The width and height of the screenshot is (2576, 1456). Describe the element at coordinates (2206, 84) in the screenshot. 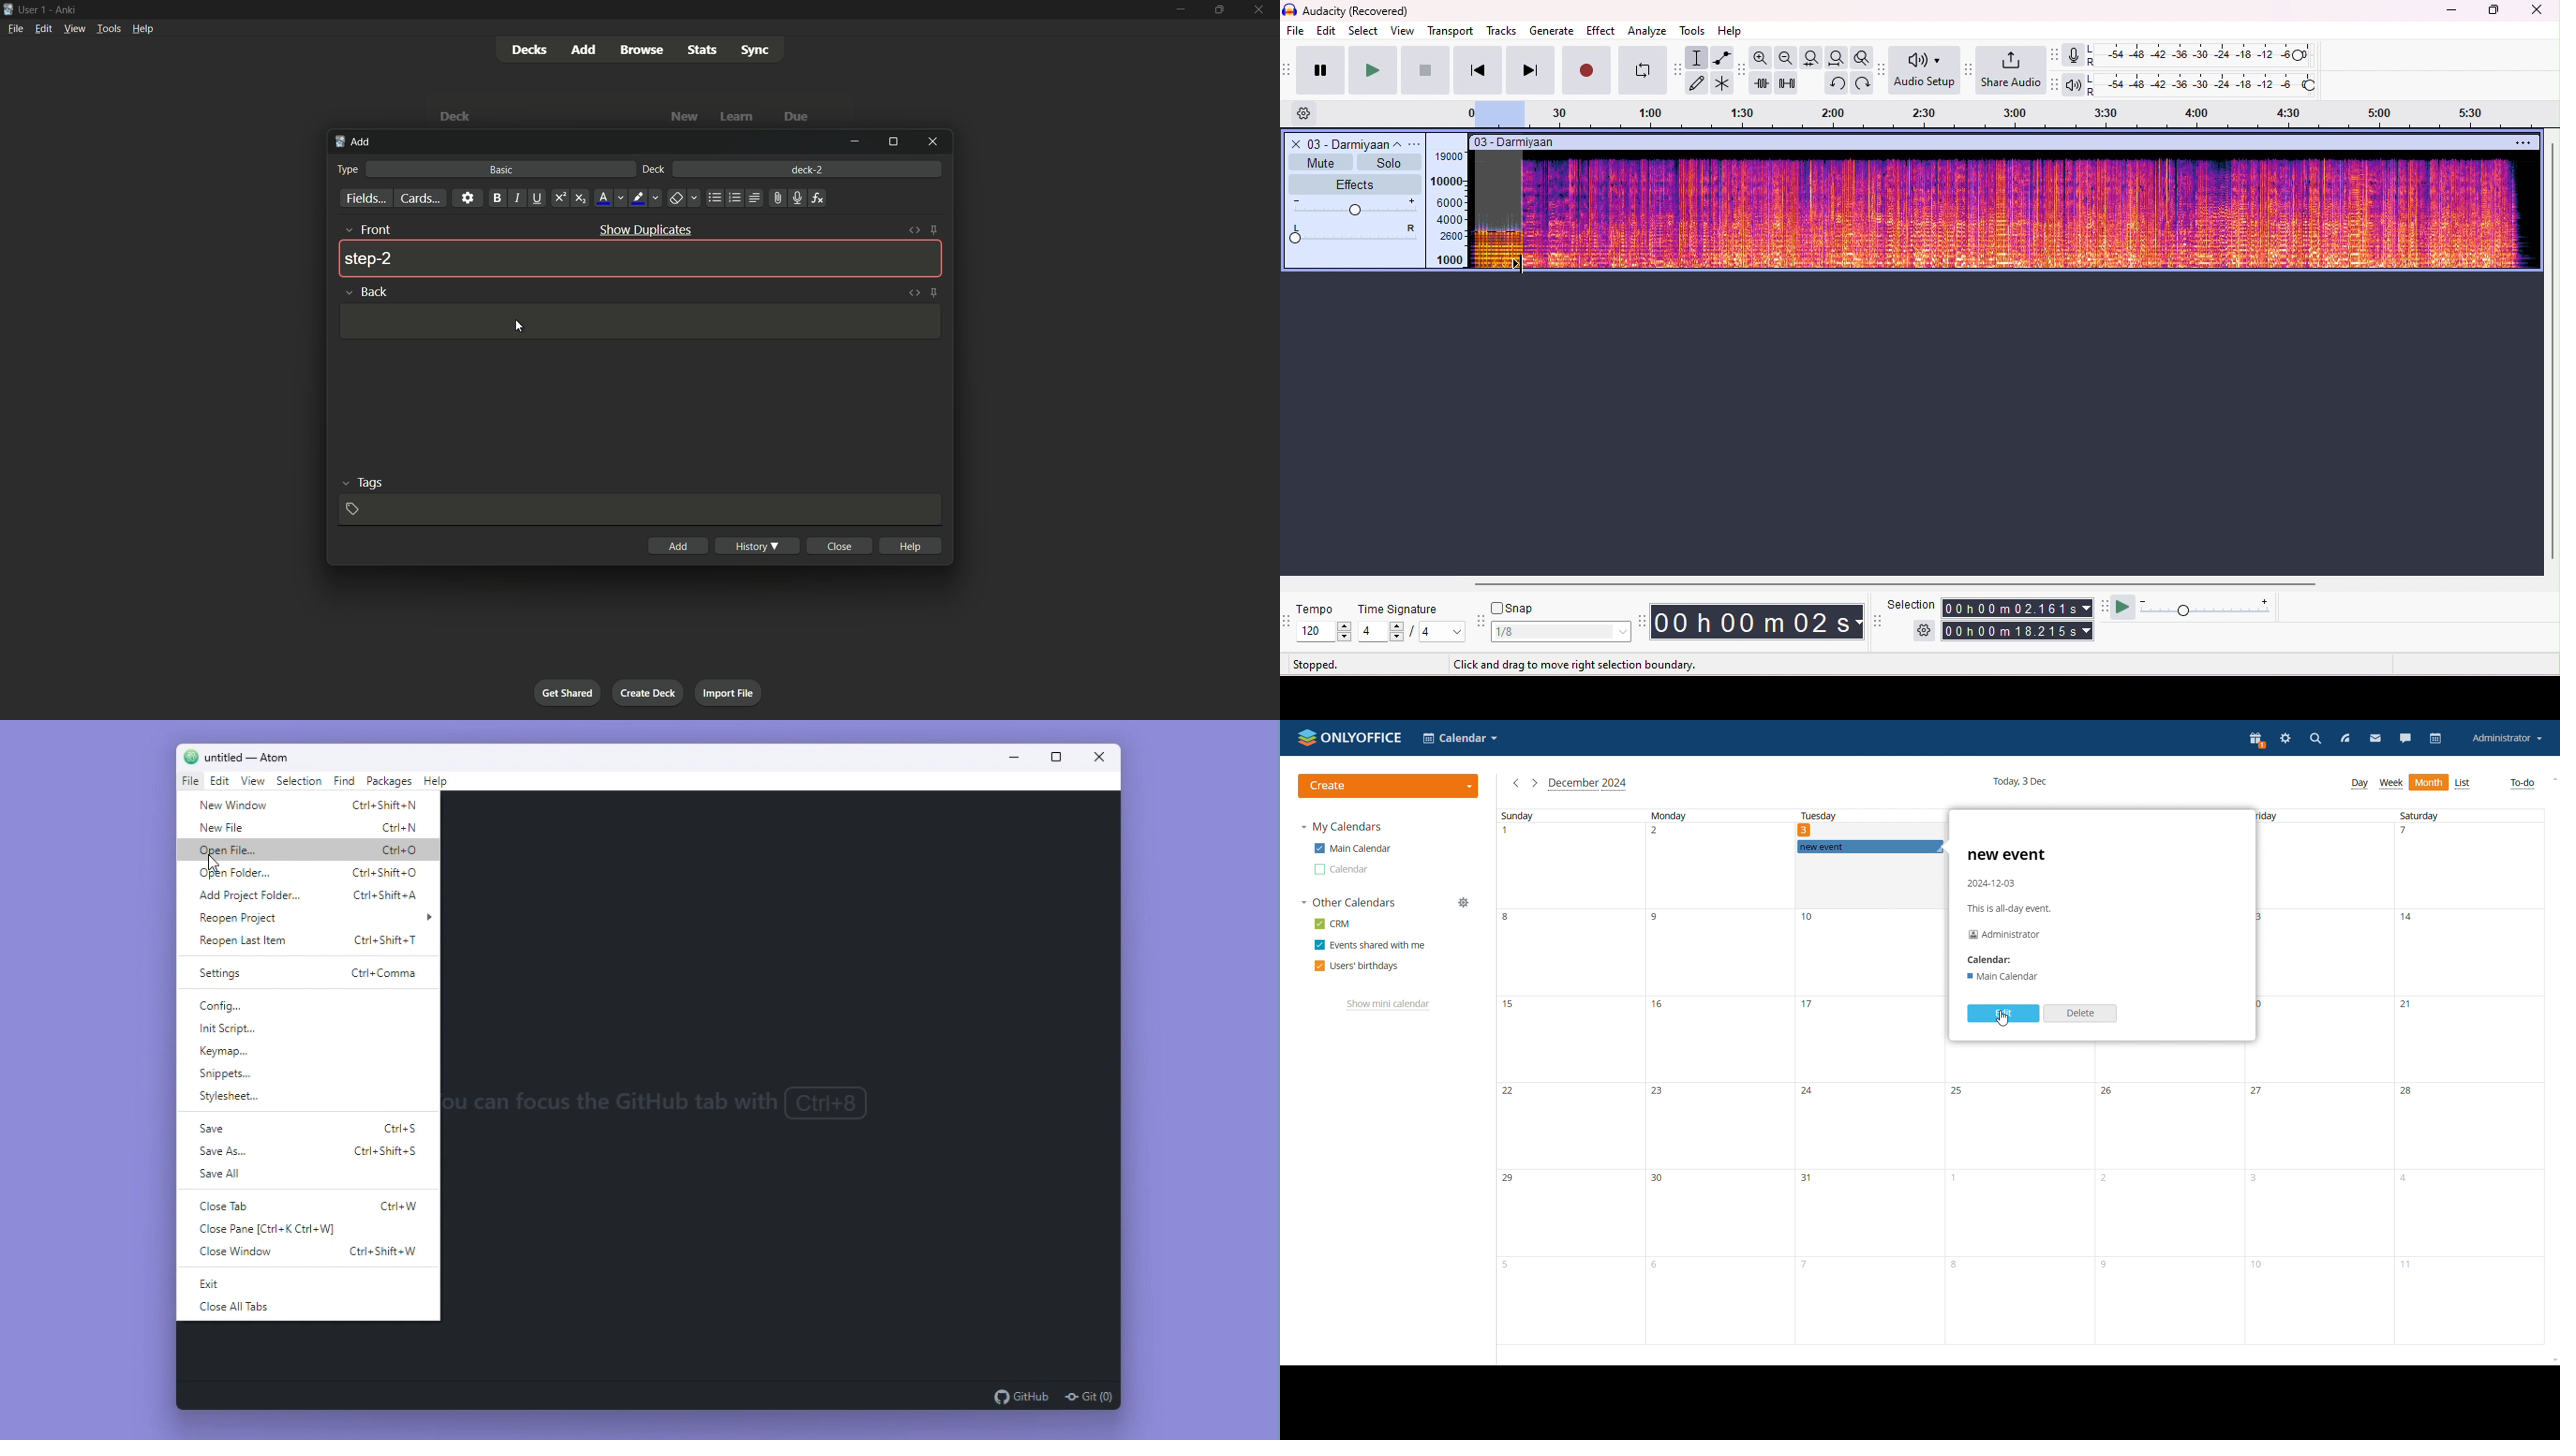

I see `playback level` at that location.